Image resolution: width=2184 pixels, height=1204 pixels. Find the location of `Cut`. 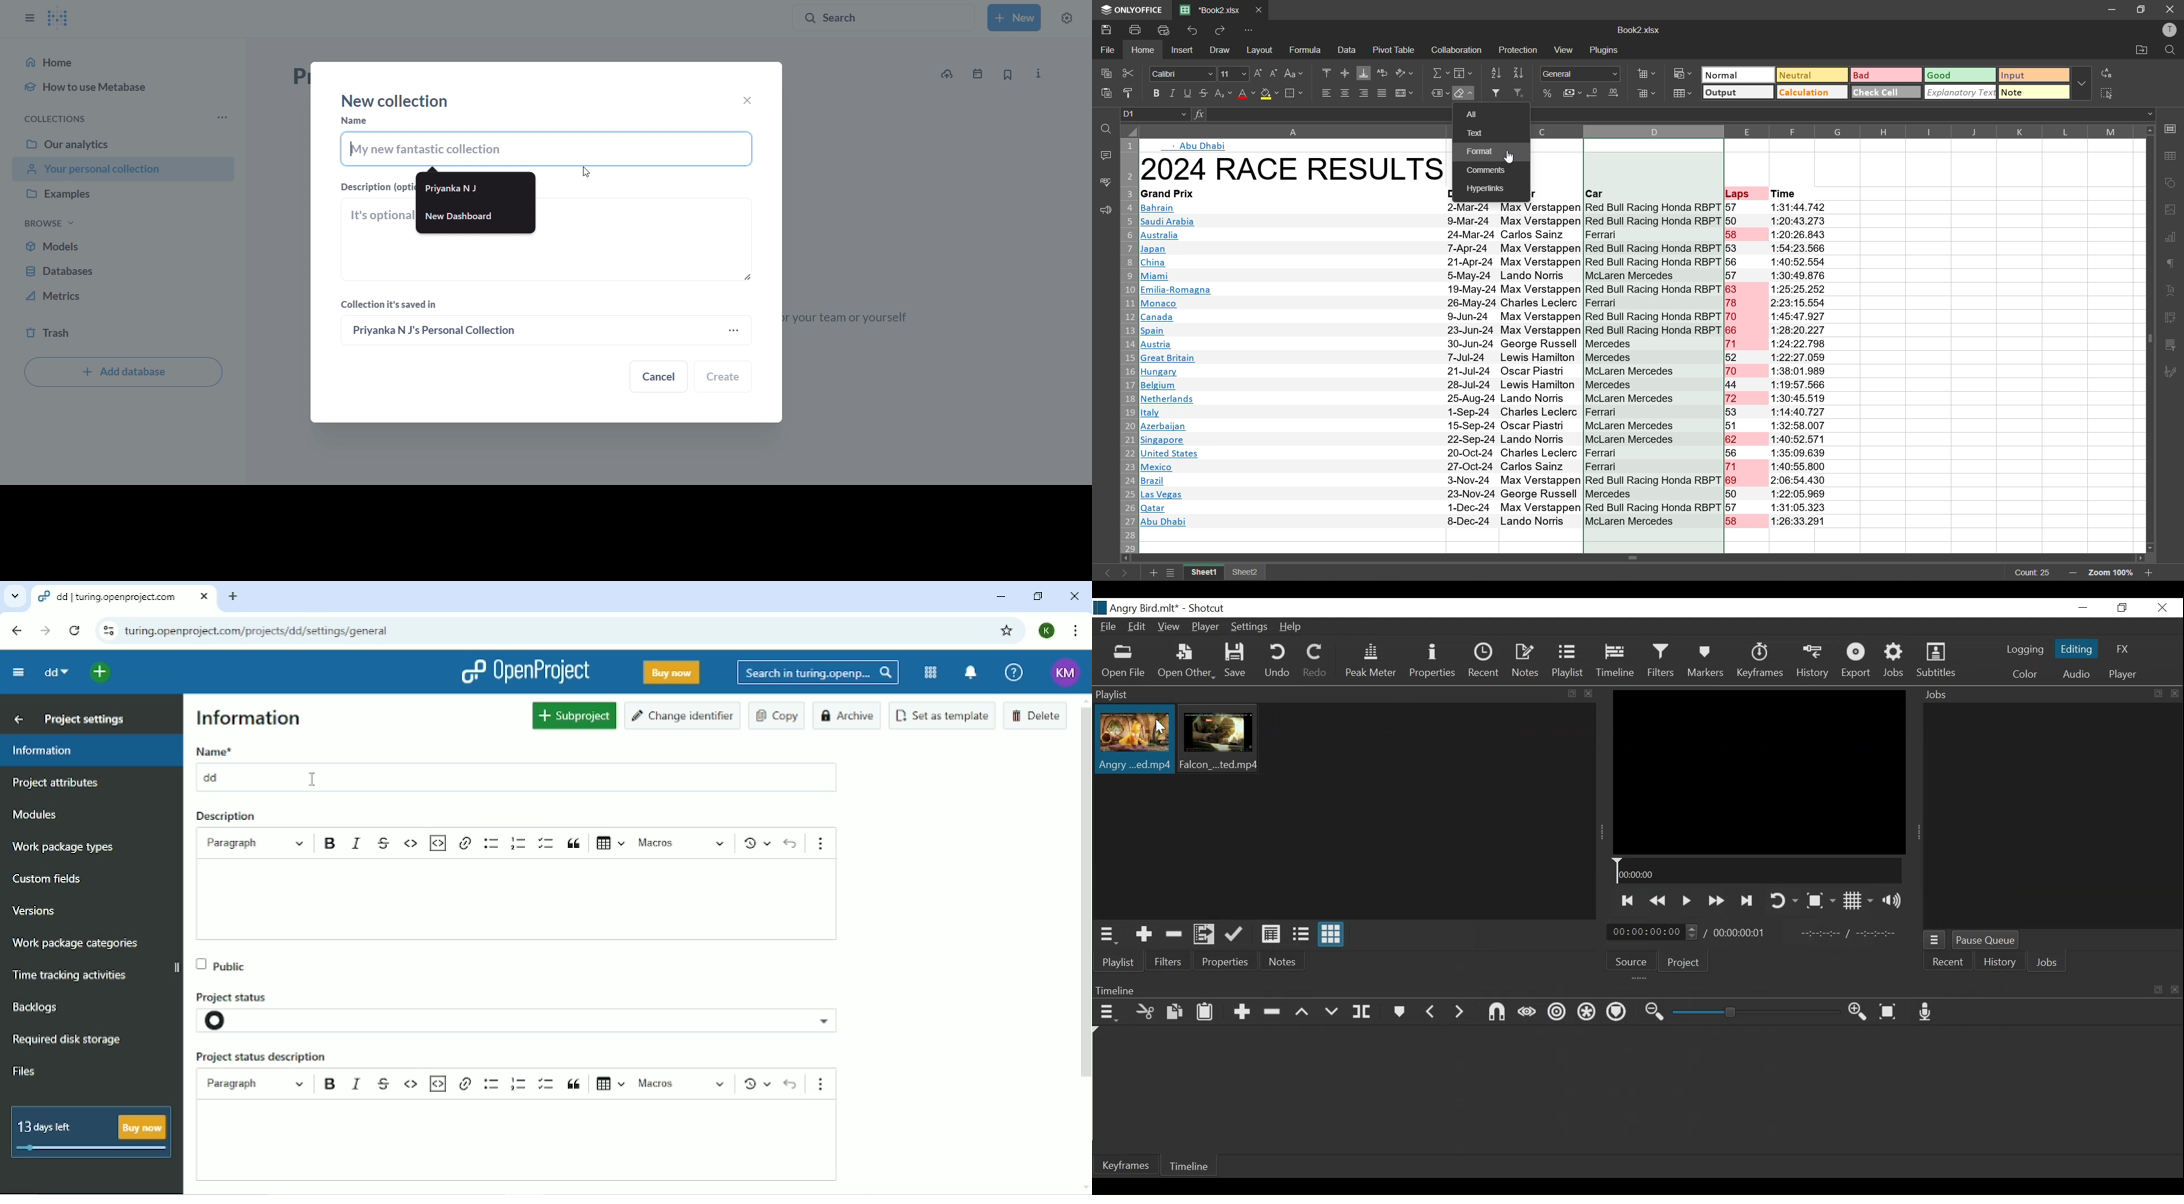

Cut is located at coordinates (1145, 1013).